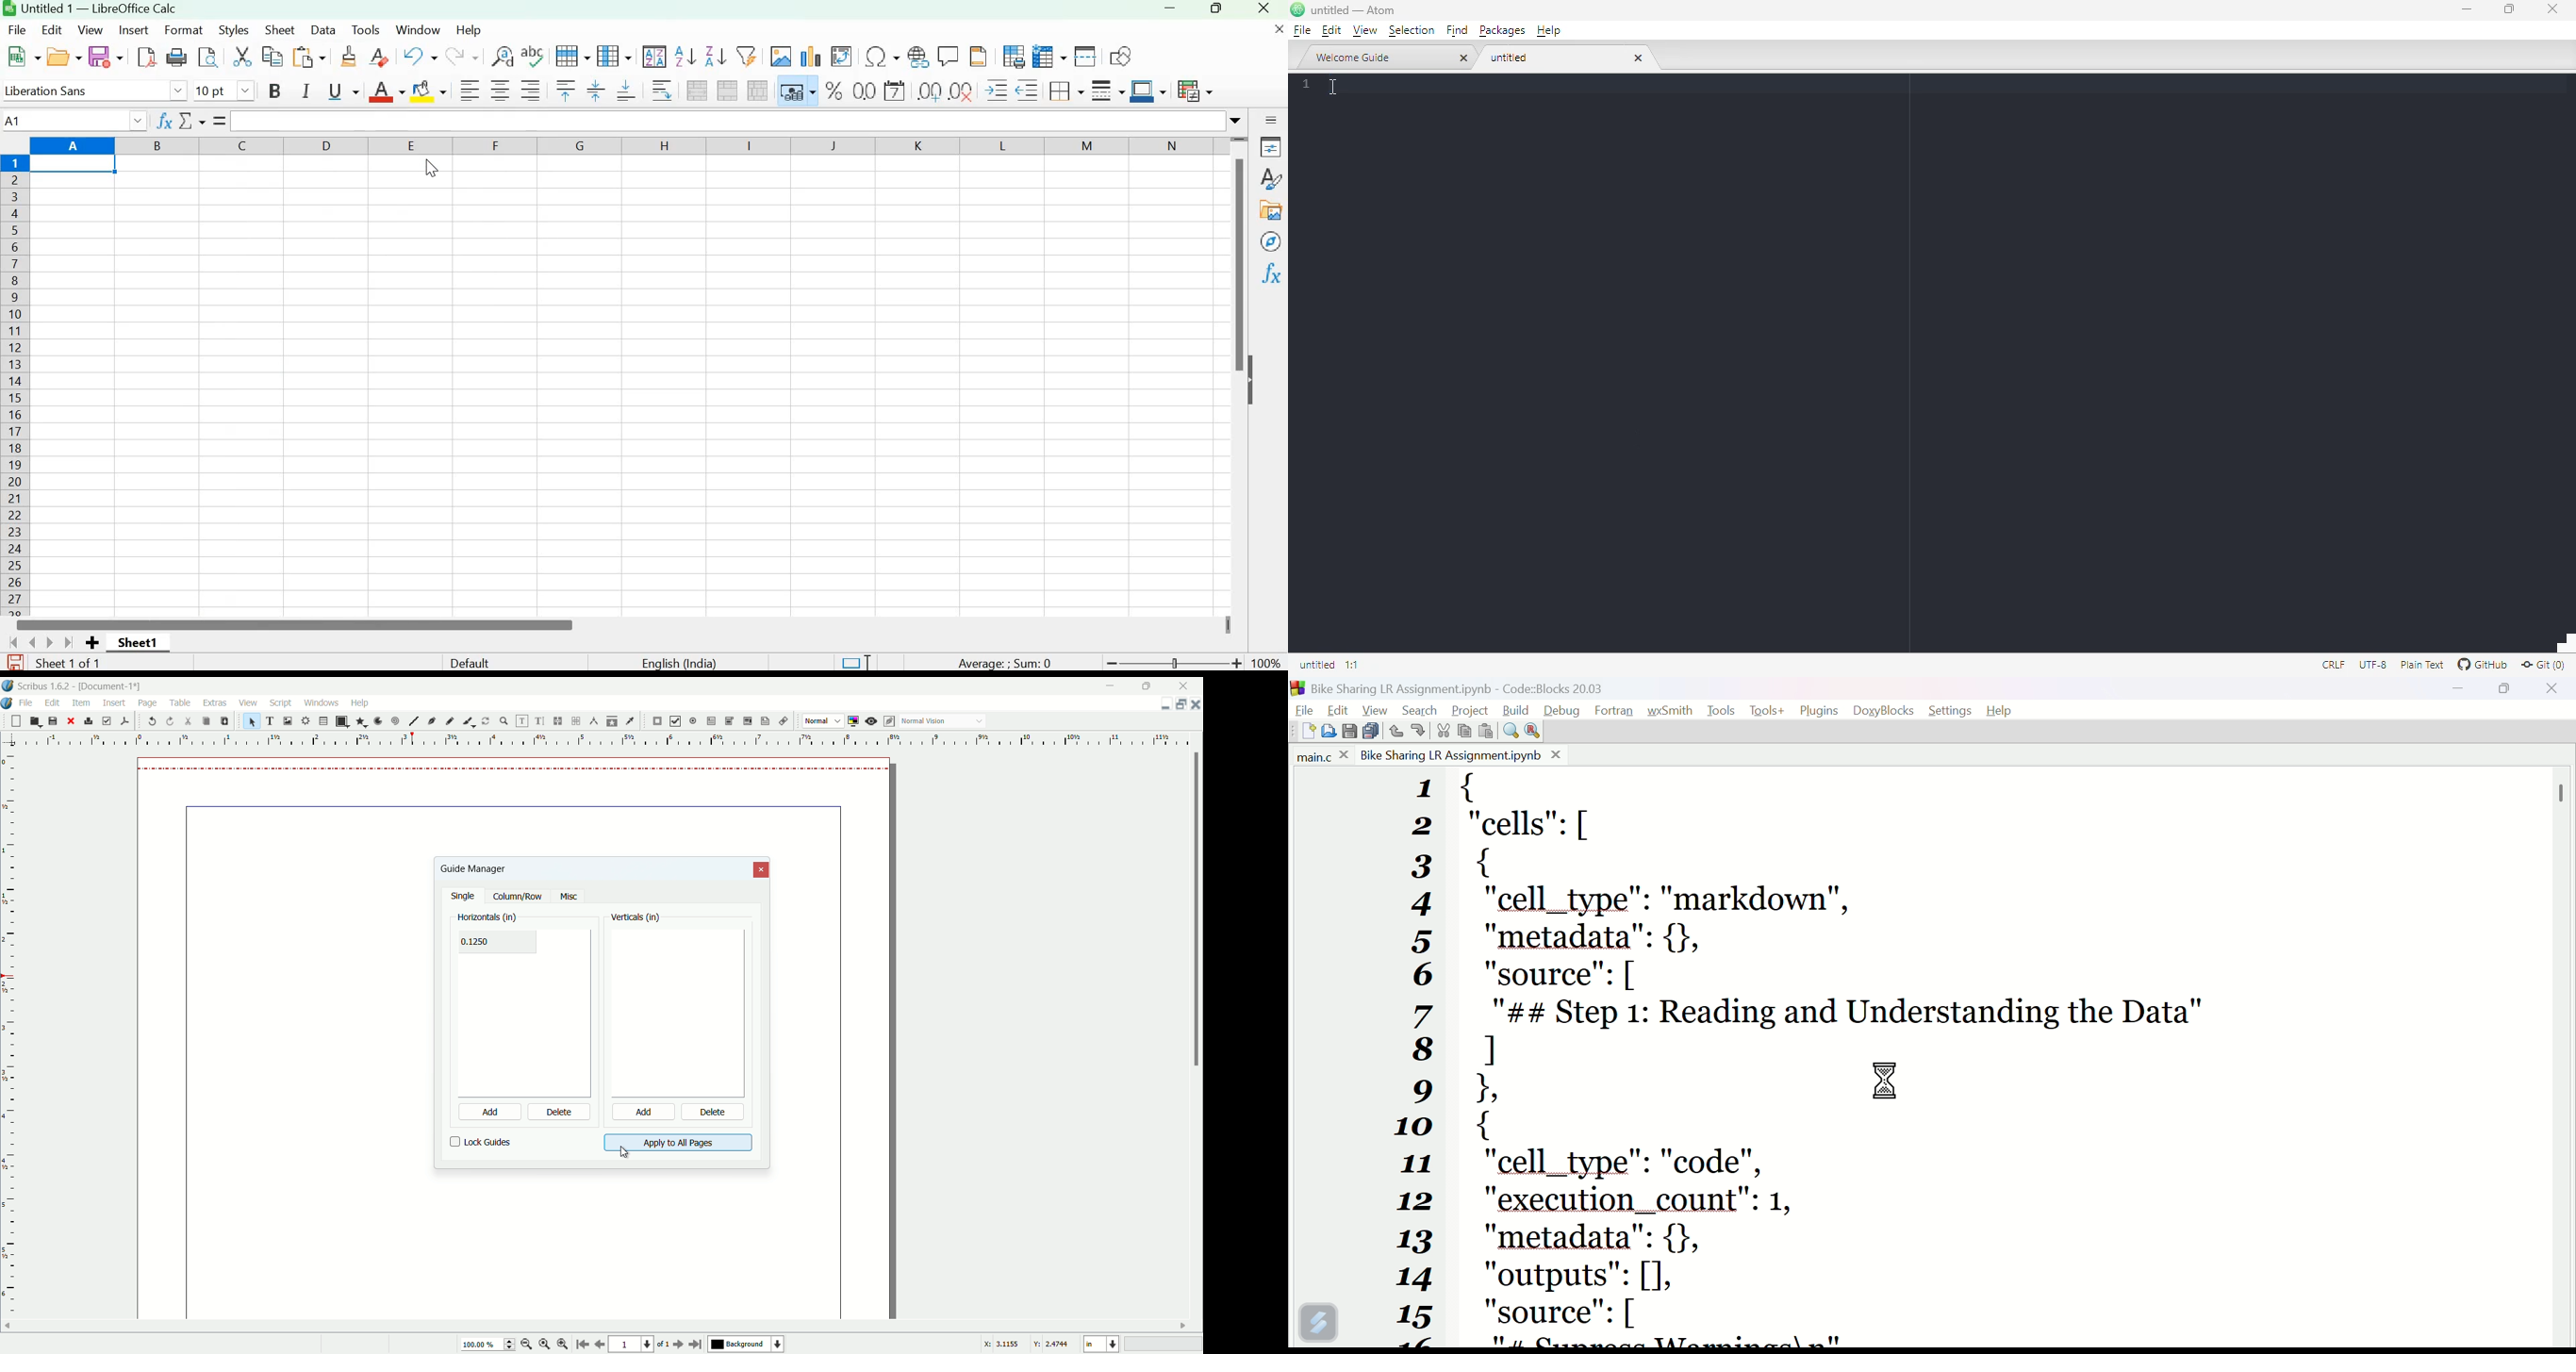 This screenshot has height=1372, width=2576. Describe the element at coordinates (642, 1113) in the screenshot. I see `add` at that location.